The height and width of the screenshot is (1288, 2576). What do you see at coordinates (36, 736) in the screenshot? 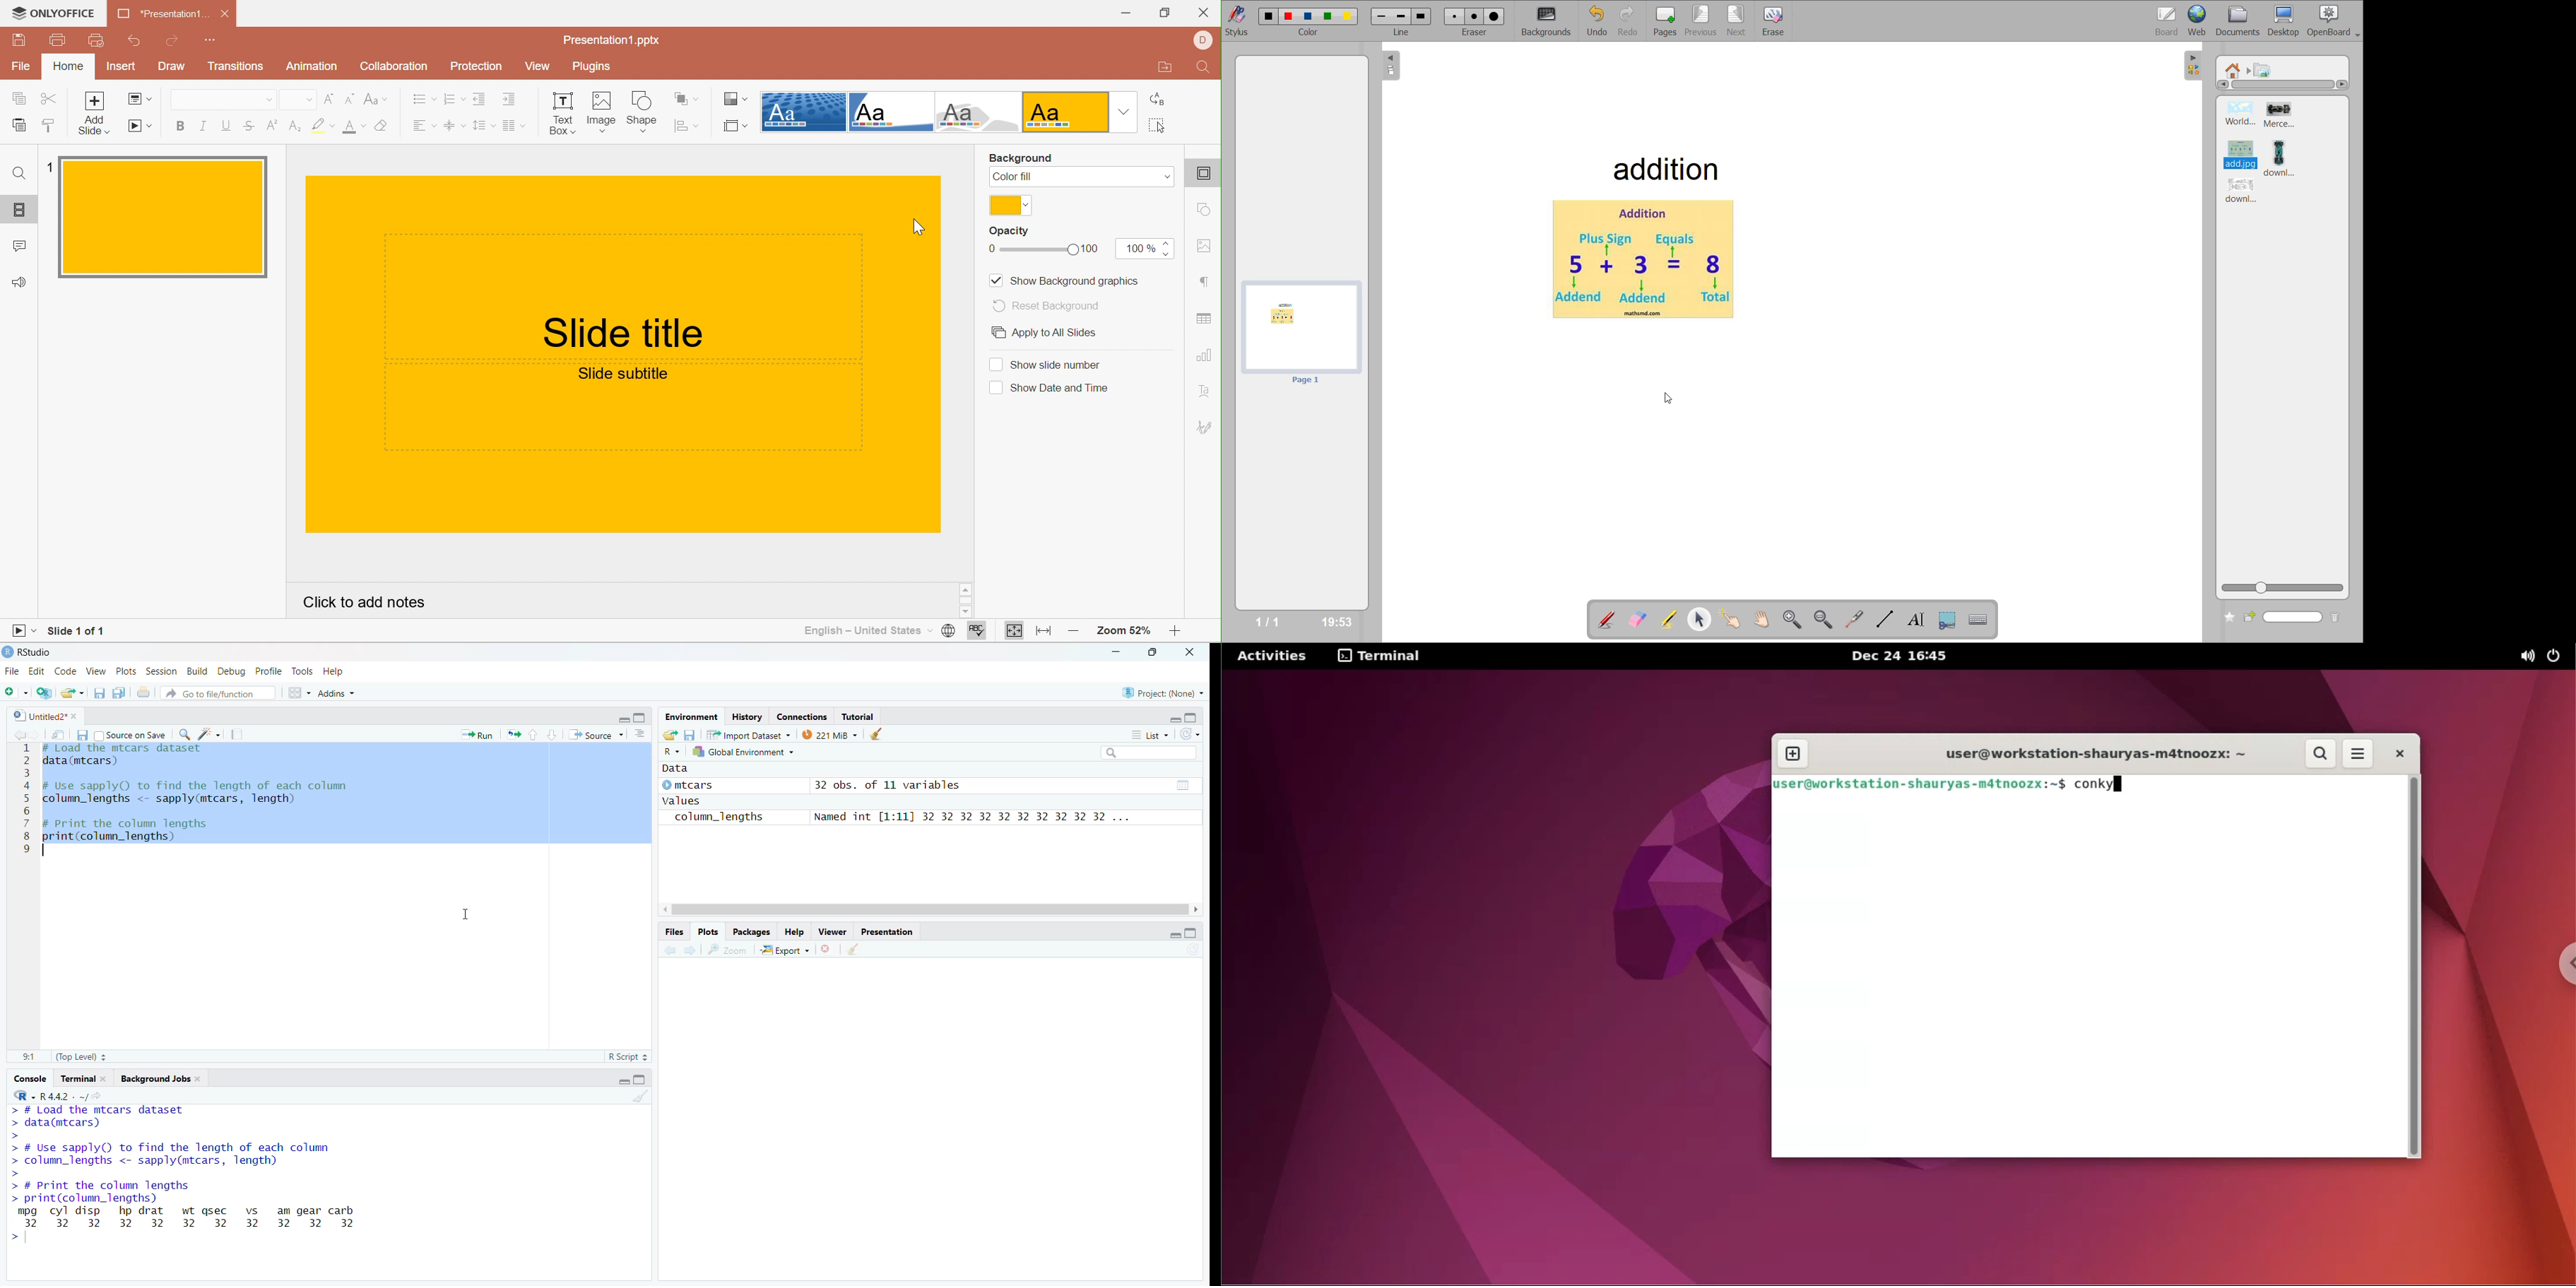
I see `Go to next source location` at bounding box center [36, 736].